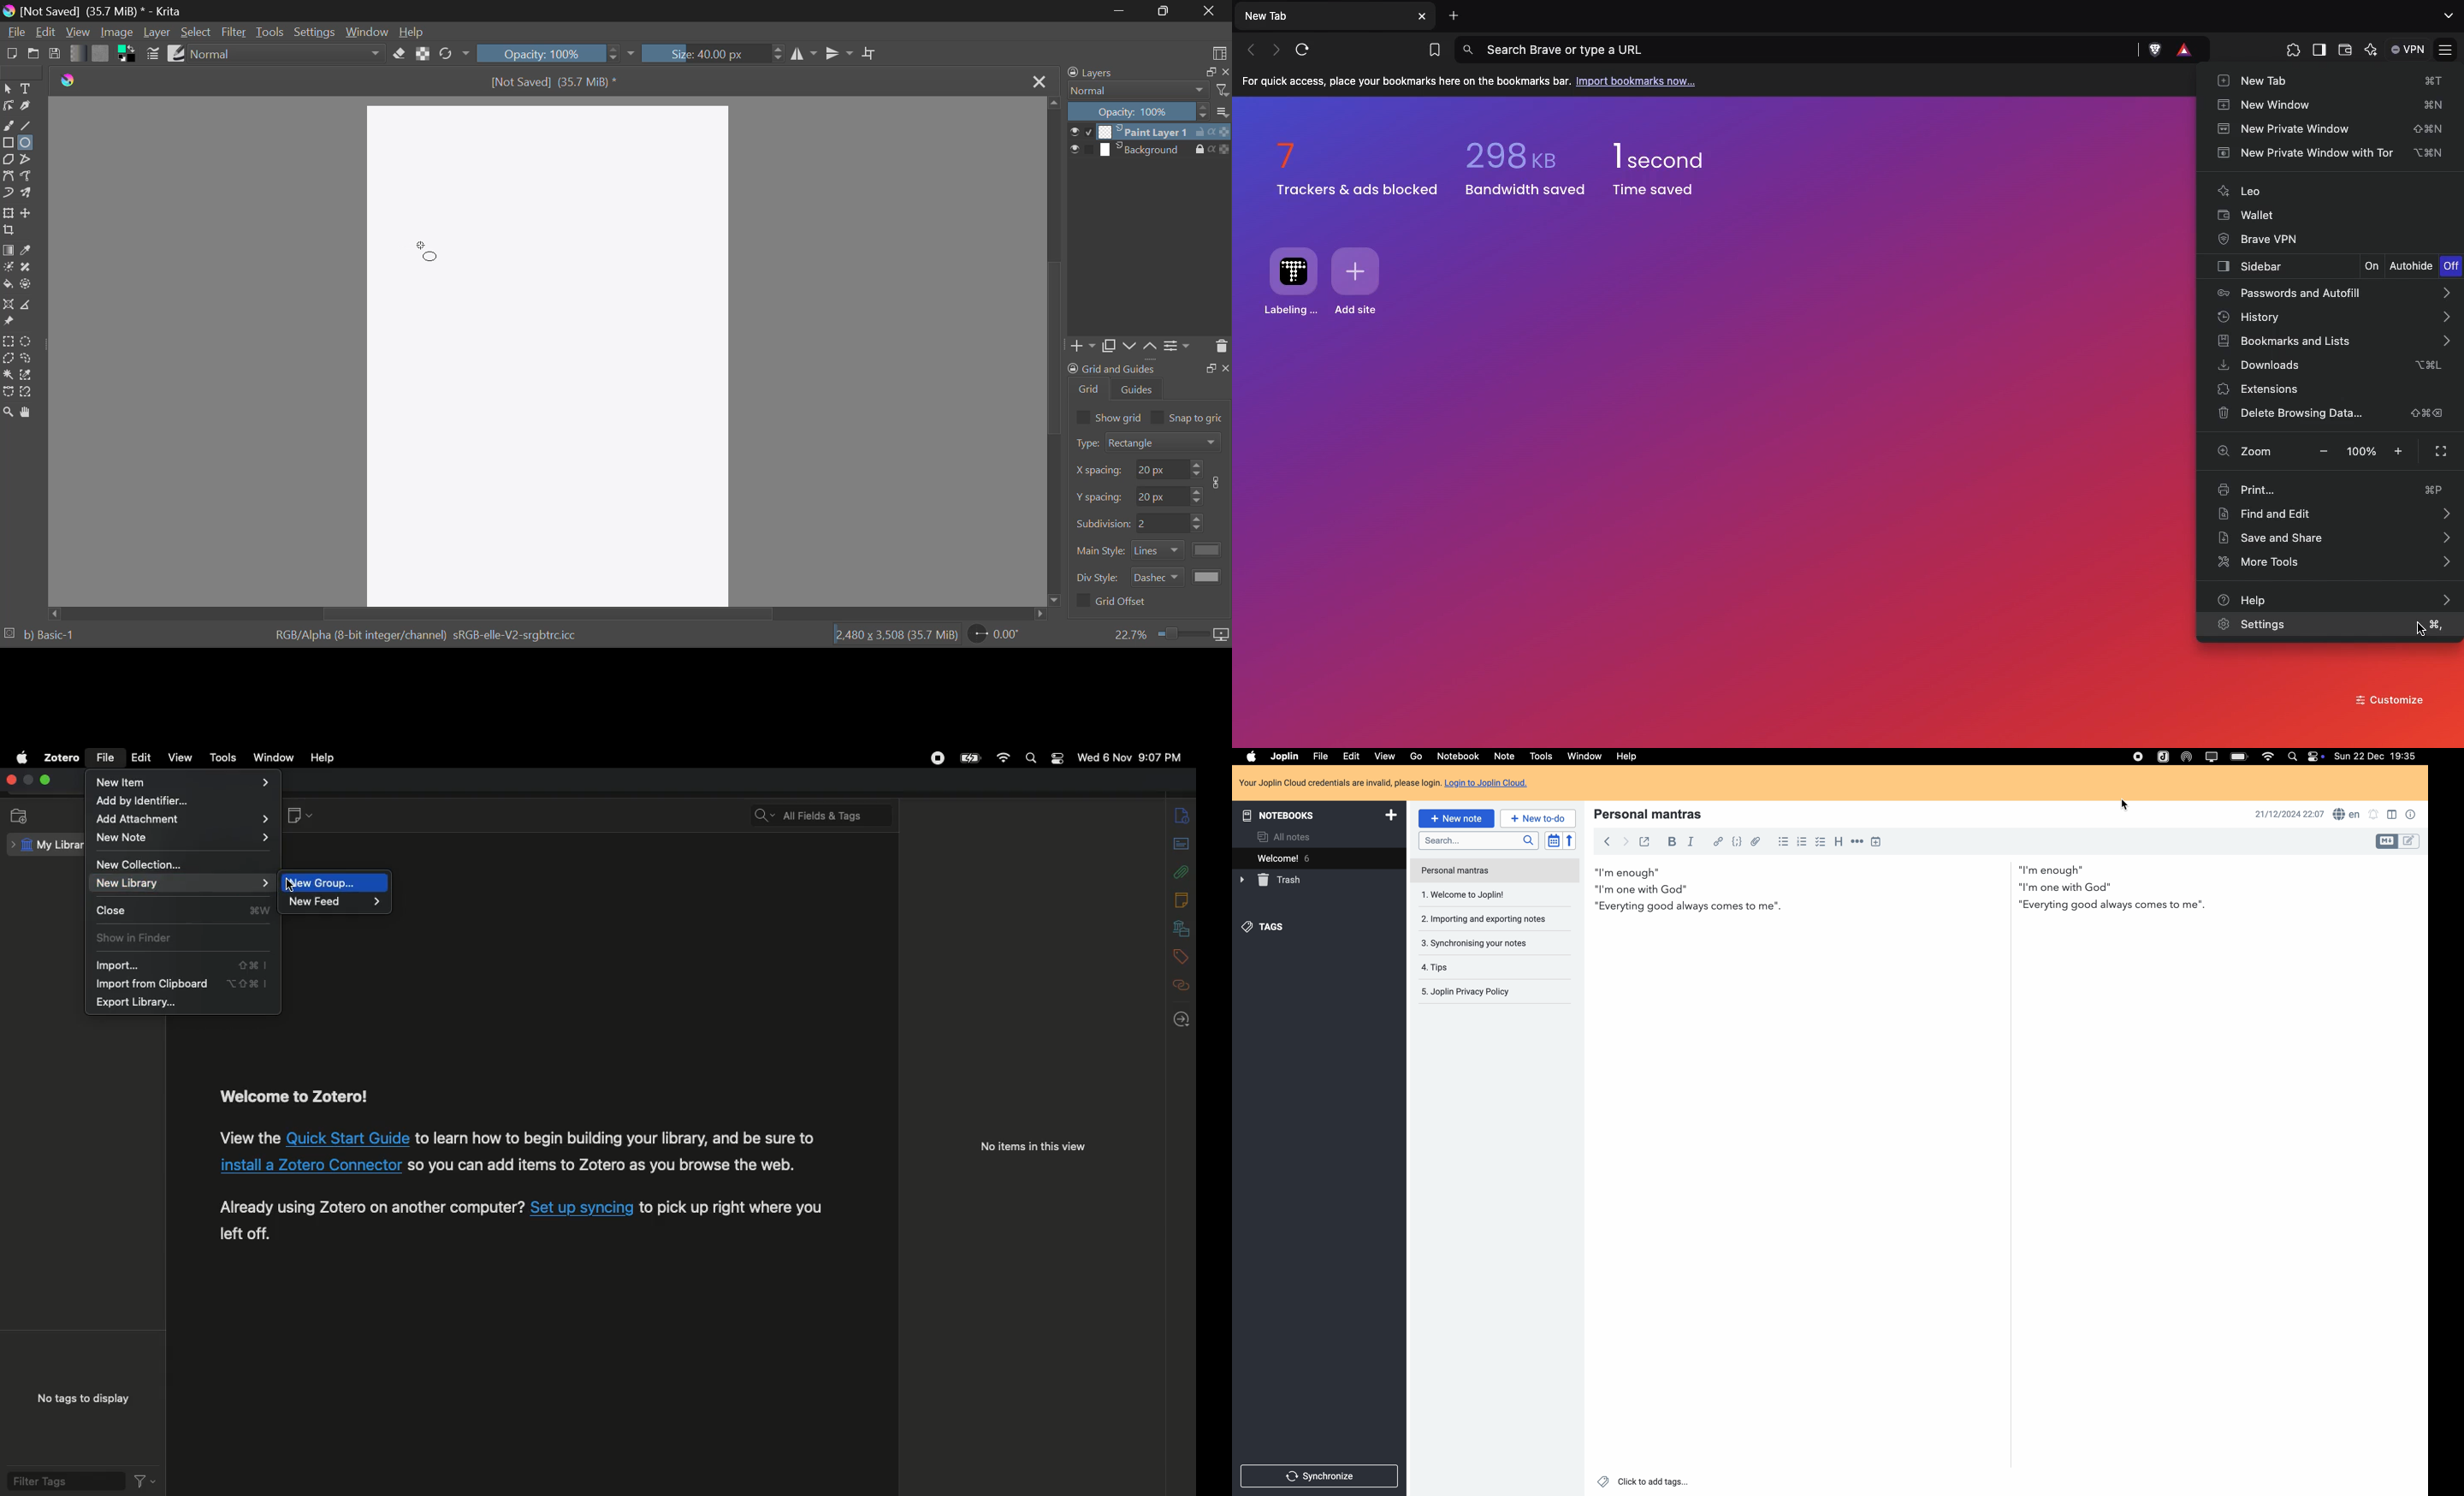 The height and width of the screenshot is (1512, 2464). Describe the element at coordinates (15, 34) in the screenshot. I see `File` at that location.